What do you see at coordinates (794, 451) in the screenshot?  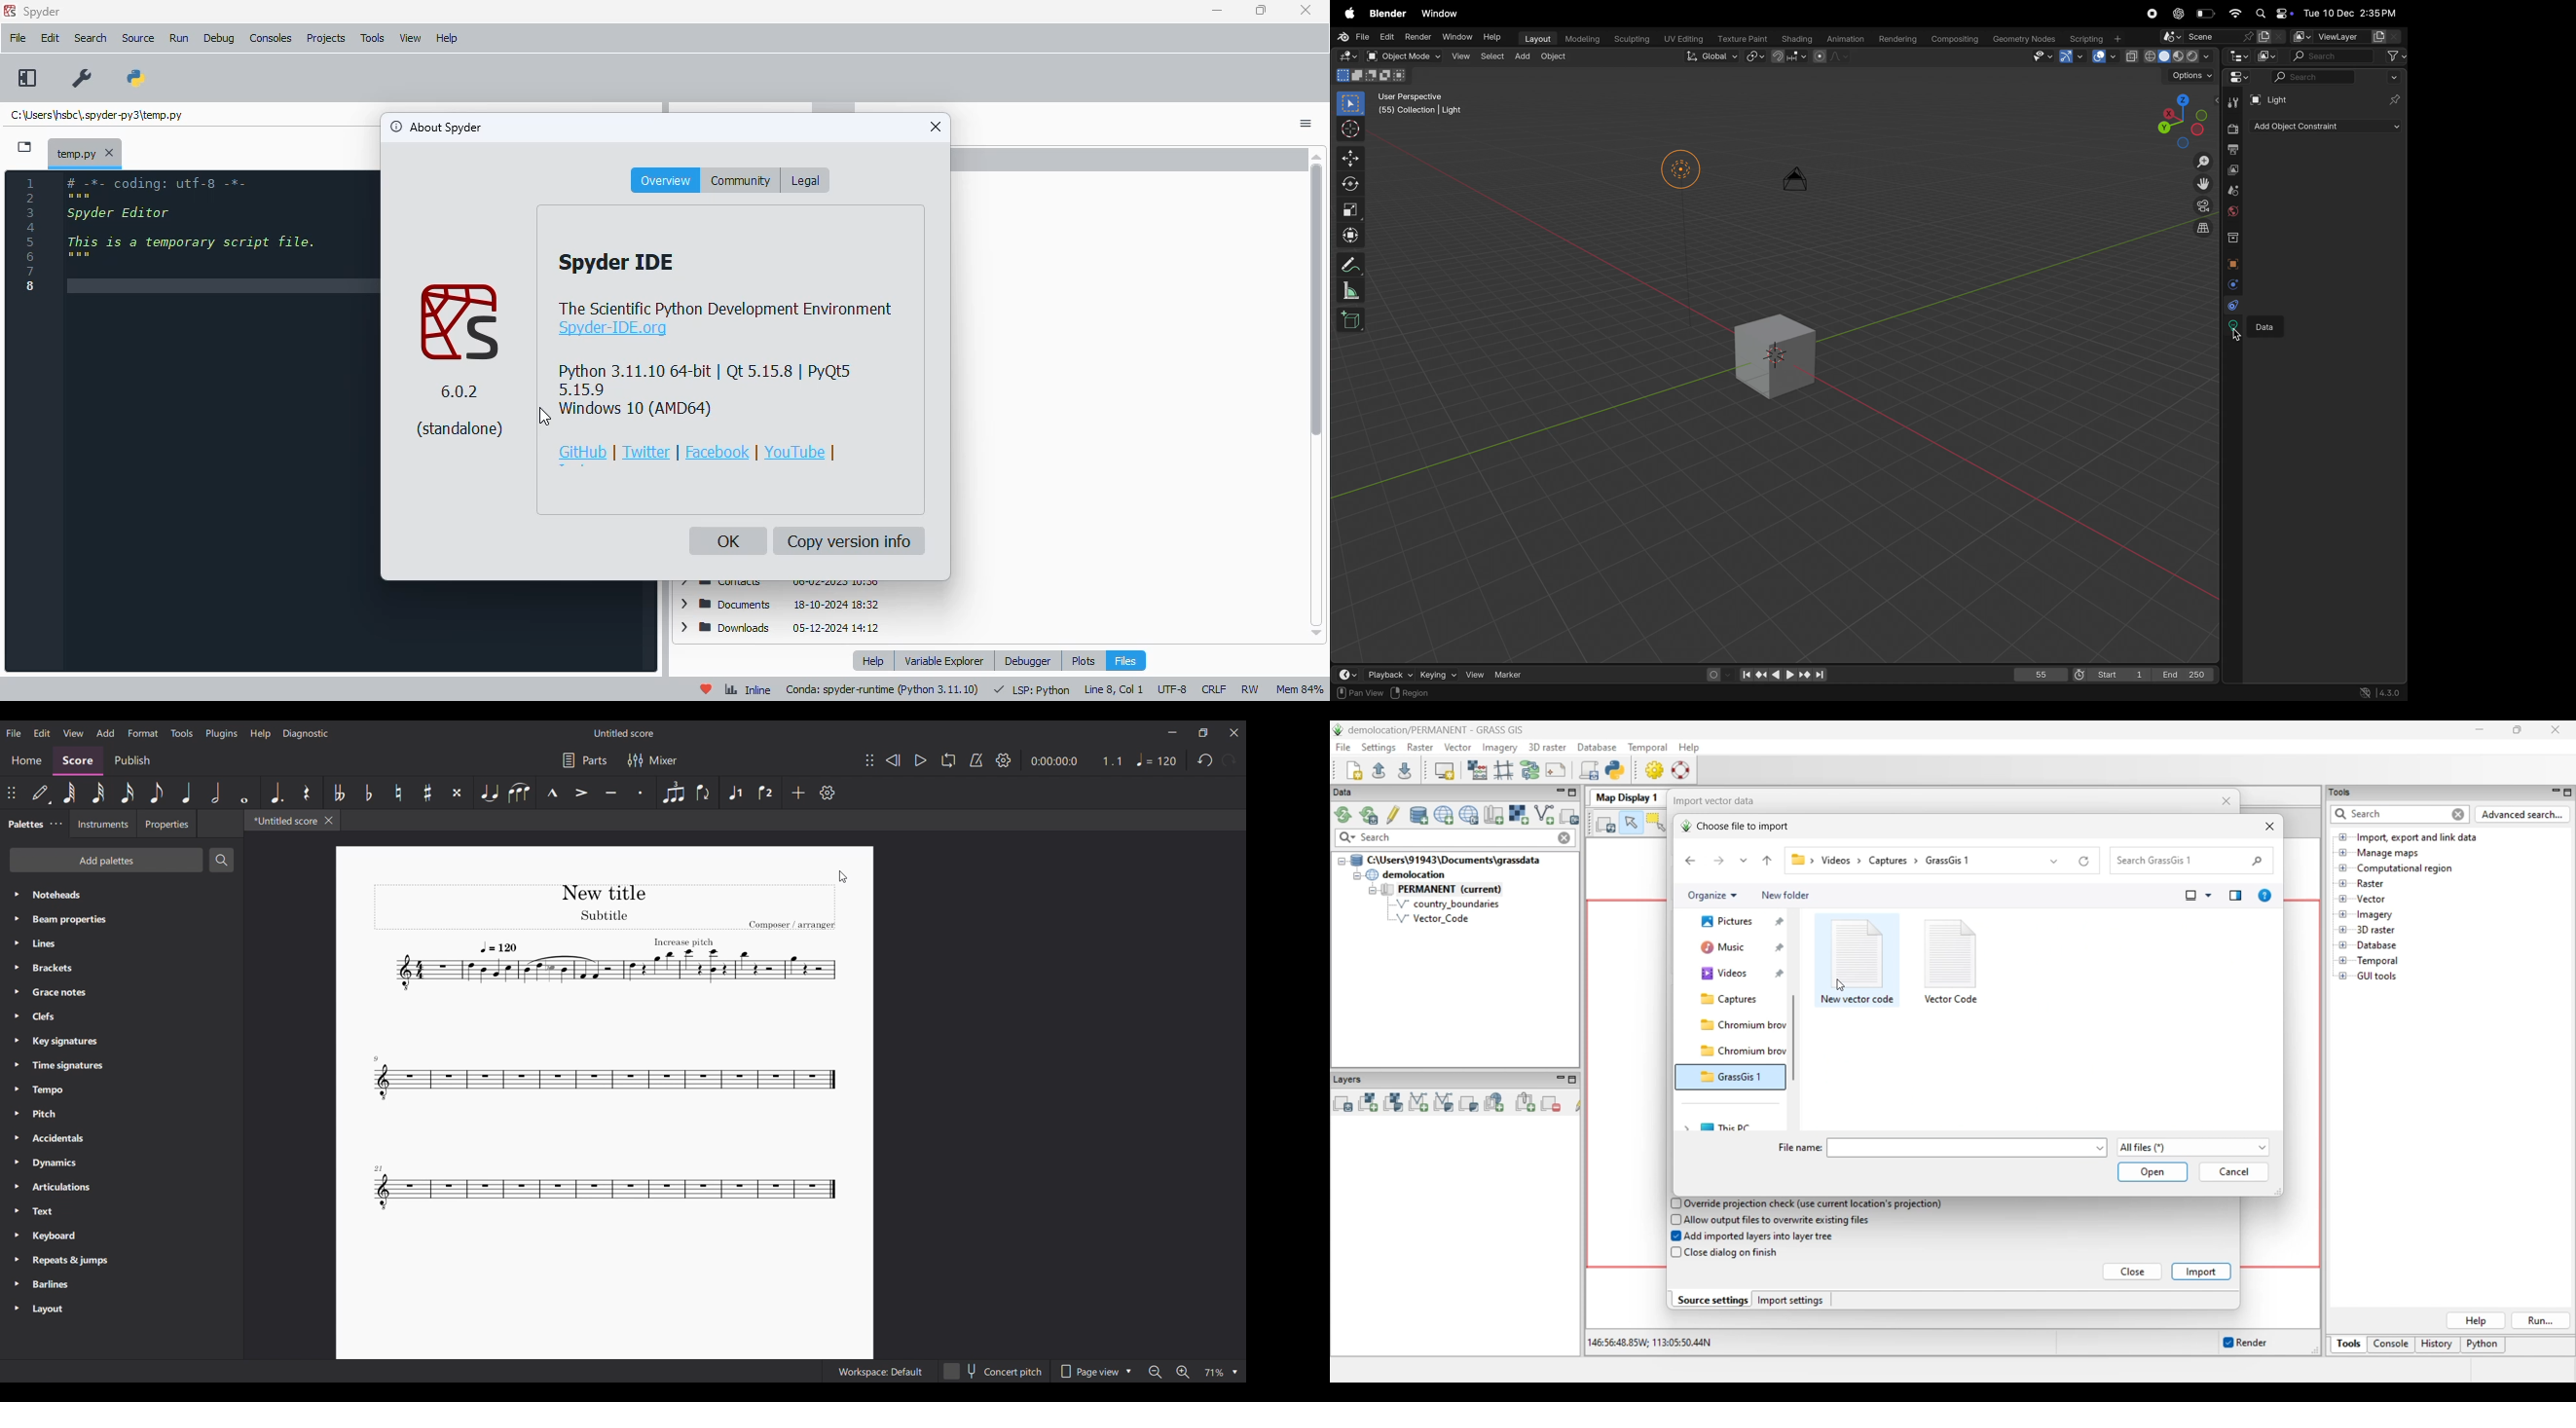 I see `YouTube` at bounding box center [794, 451].